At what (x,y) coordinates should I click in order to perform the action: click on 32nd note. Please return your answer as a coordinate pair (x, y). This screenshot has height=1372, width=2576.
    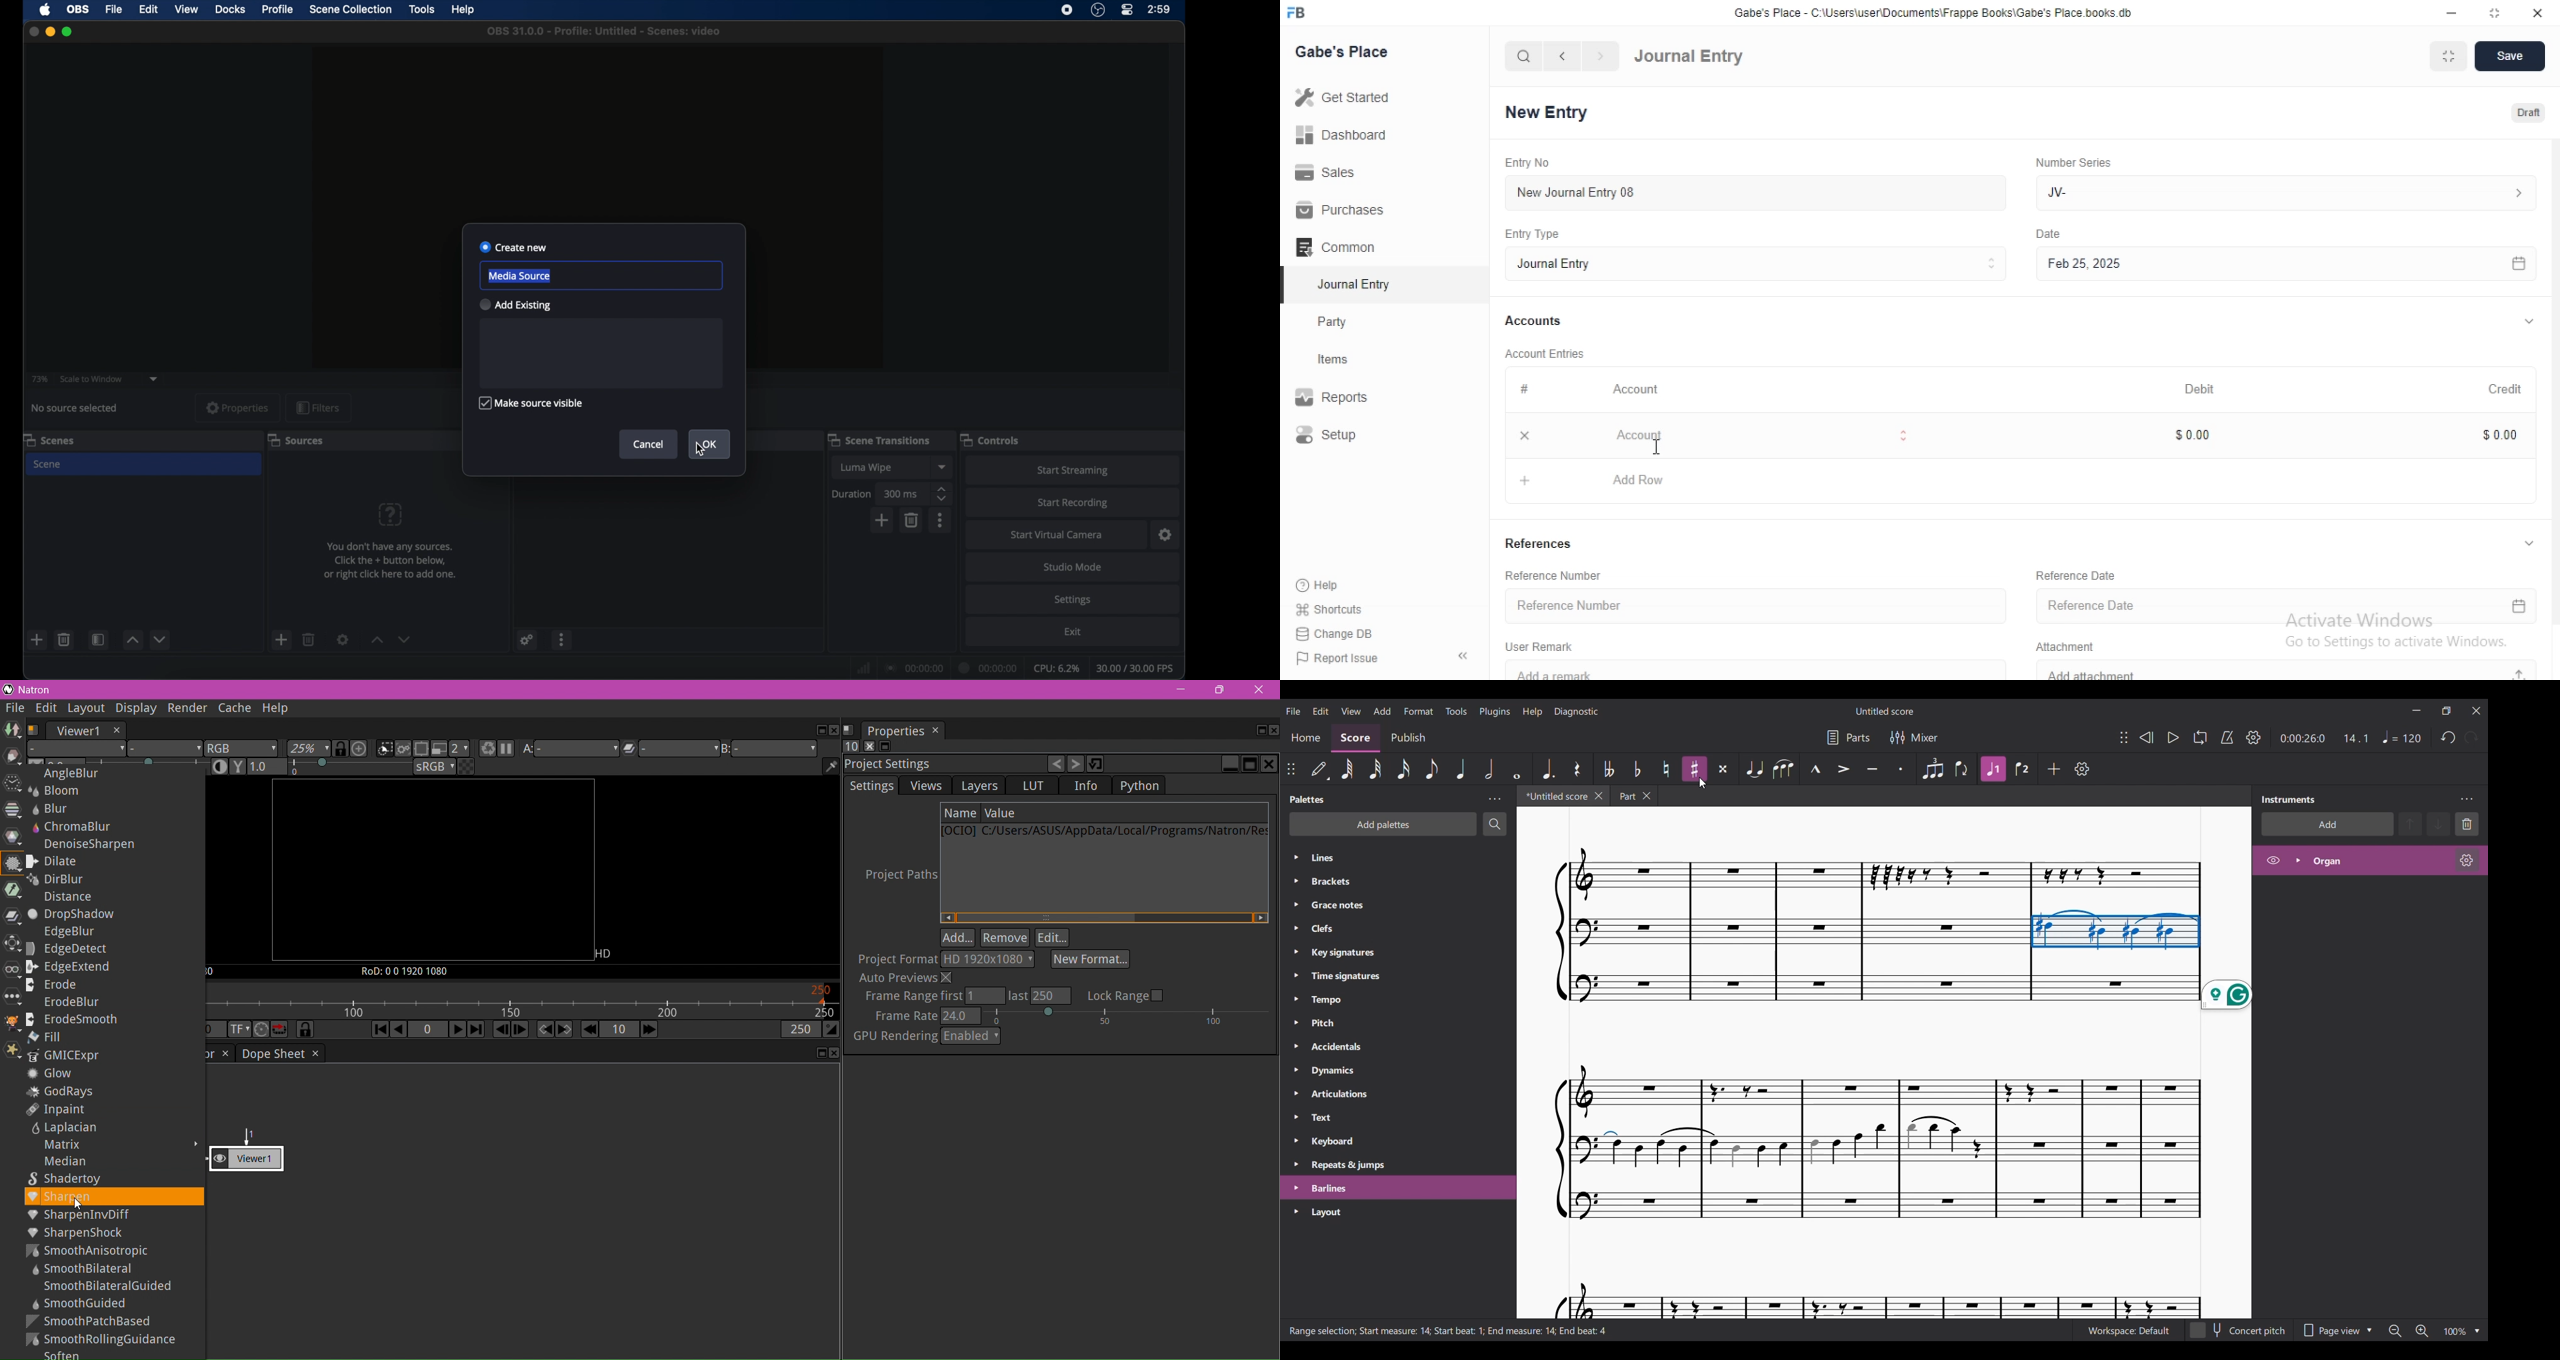
    Looking at the image, I should click on (1376, 769).